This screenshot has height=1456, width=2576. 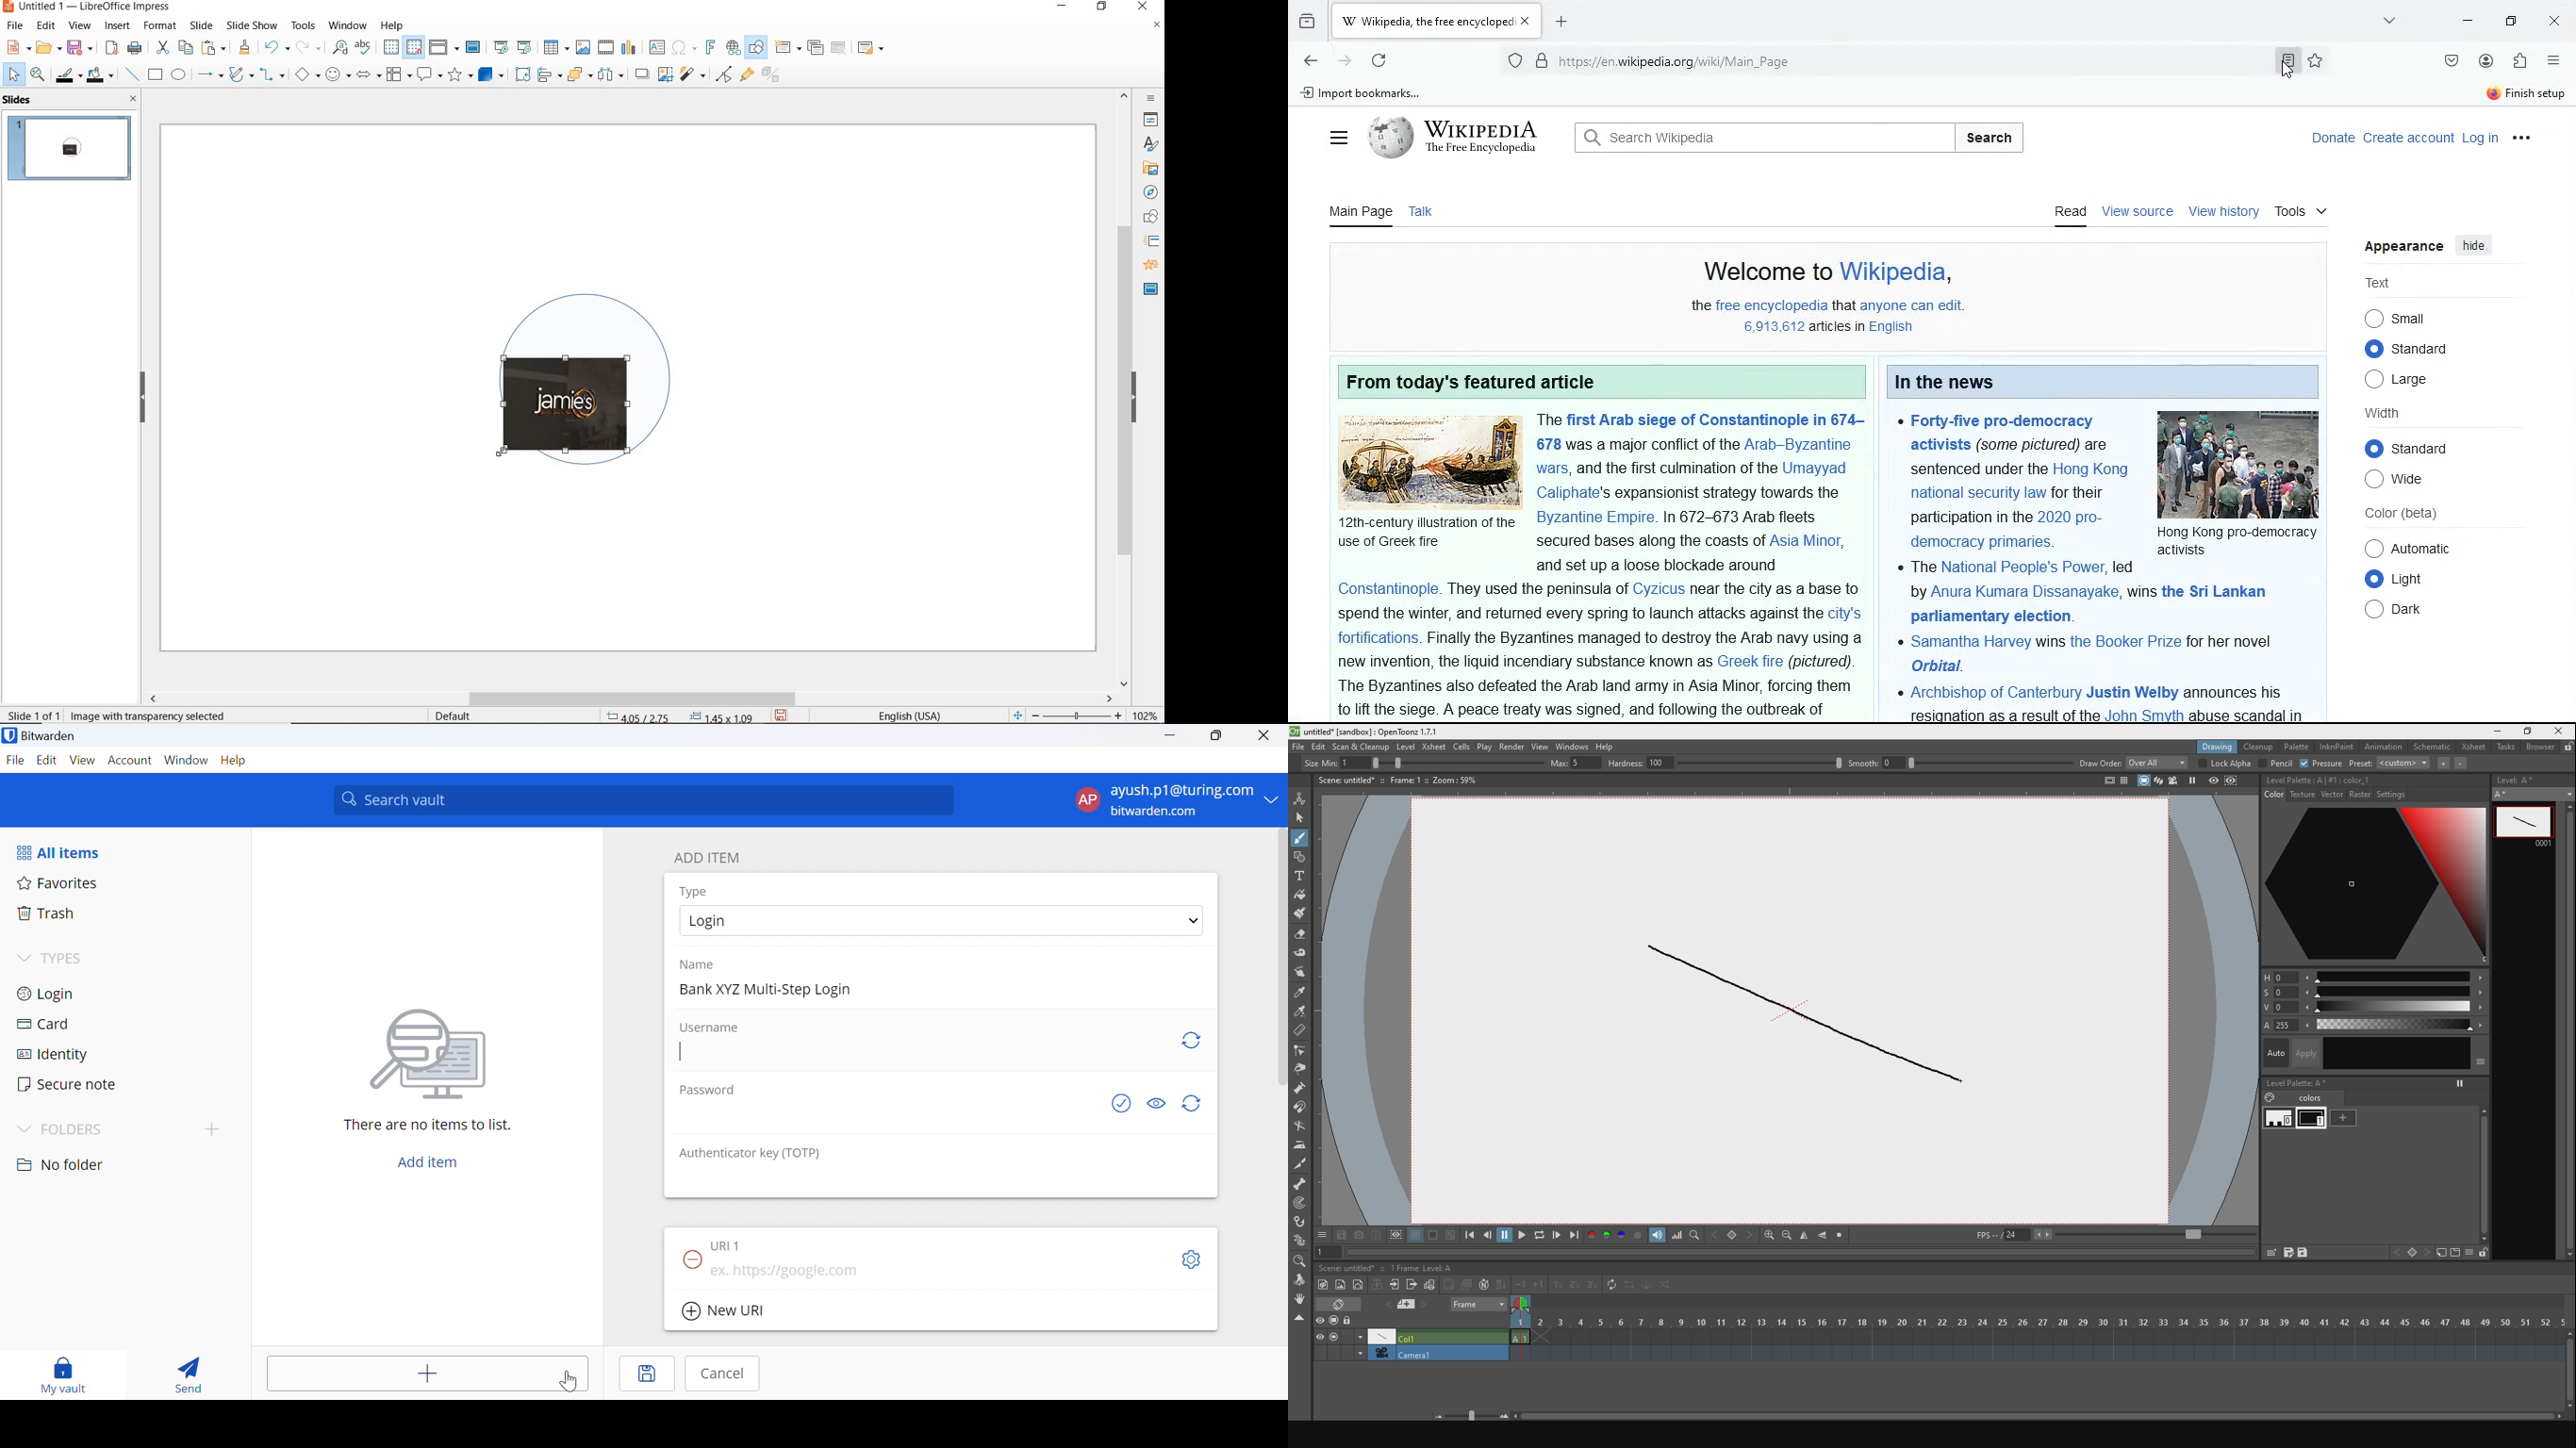 What do you see at coordinates (20, 100) in the screenshot?
I see `slides` at bounding box center [20, 100].